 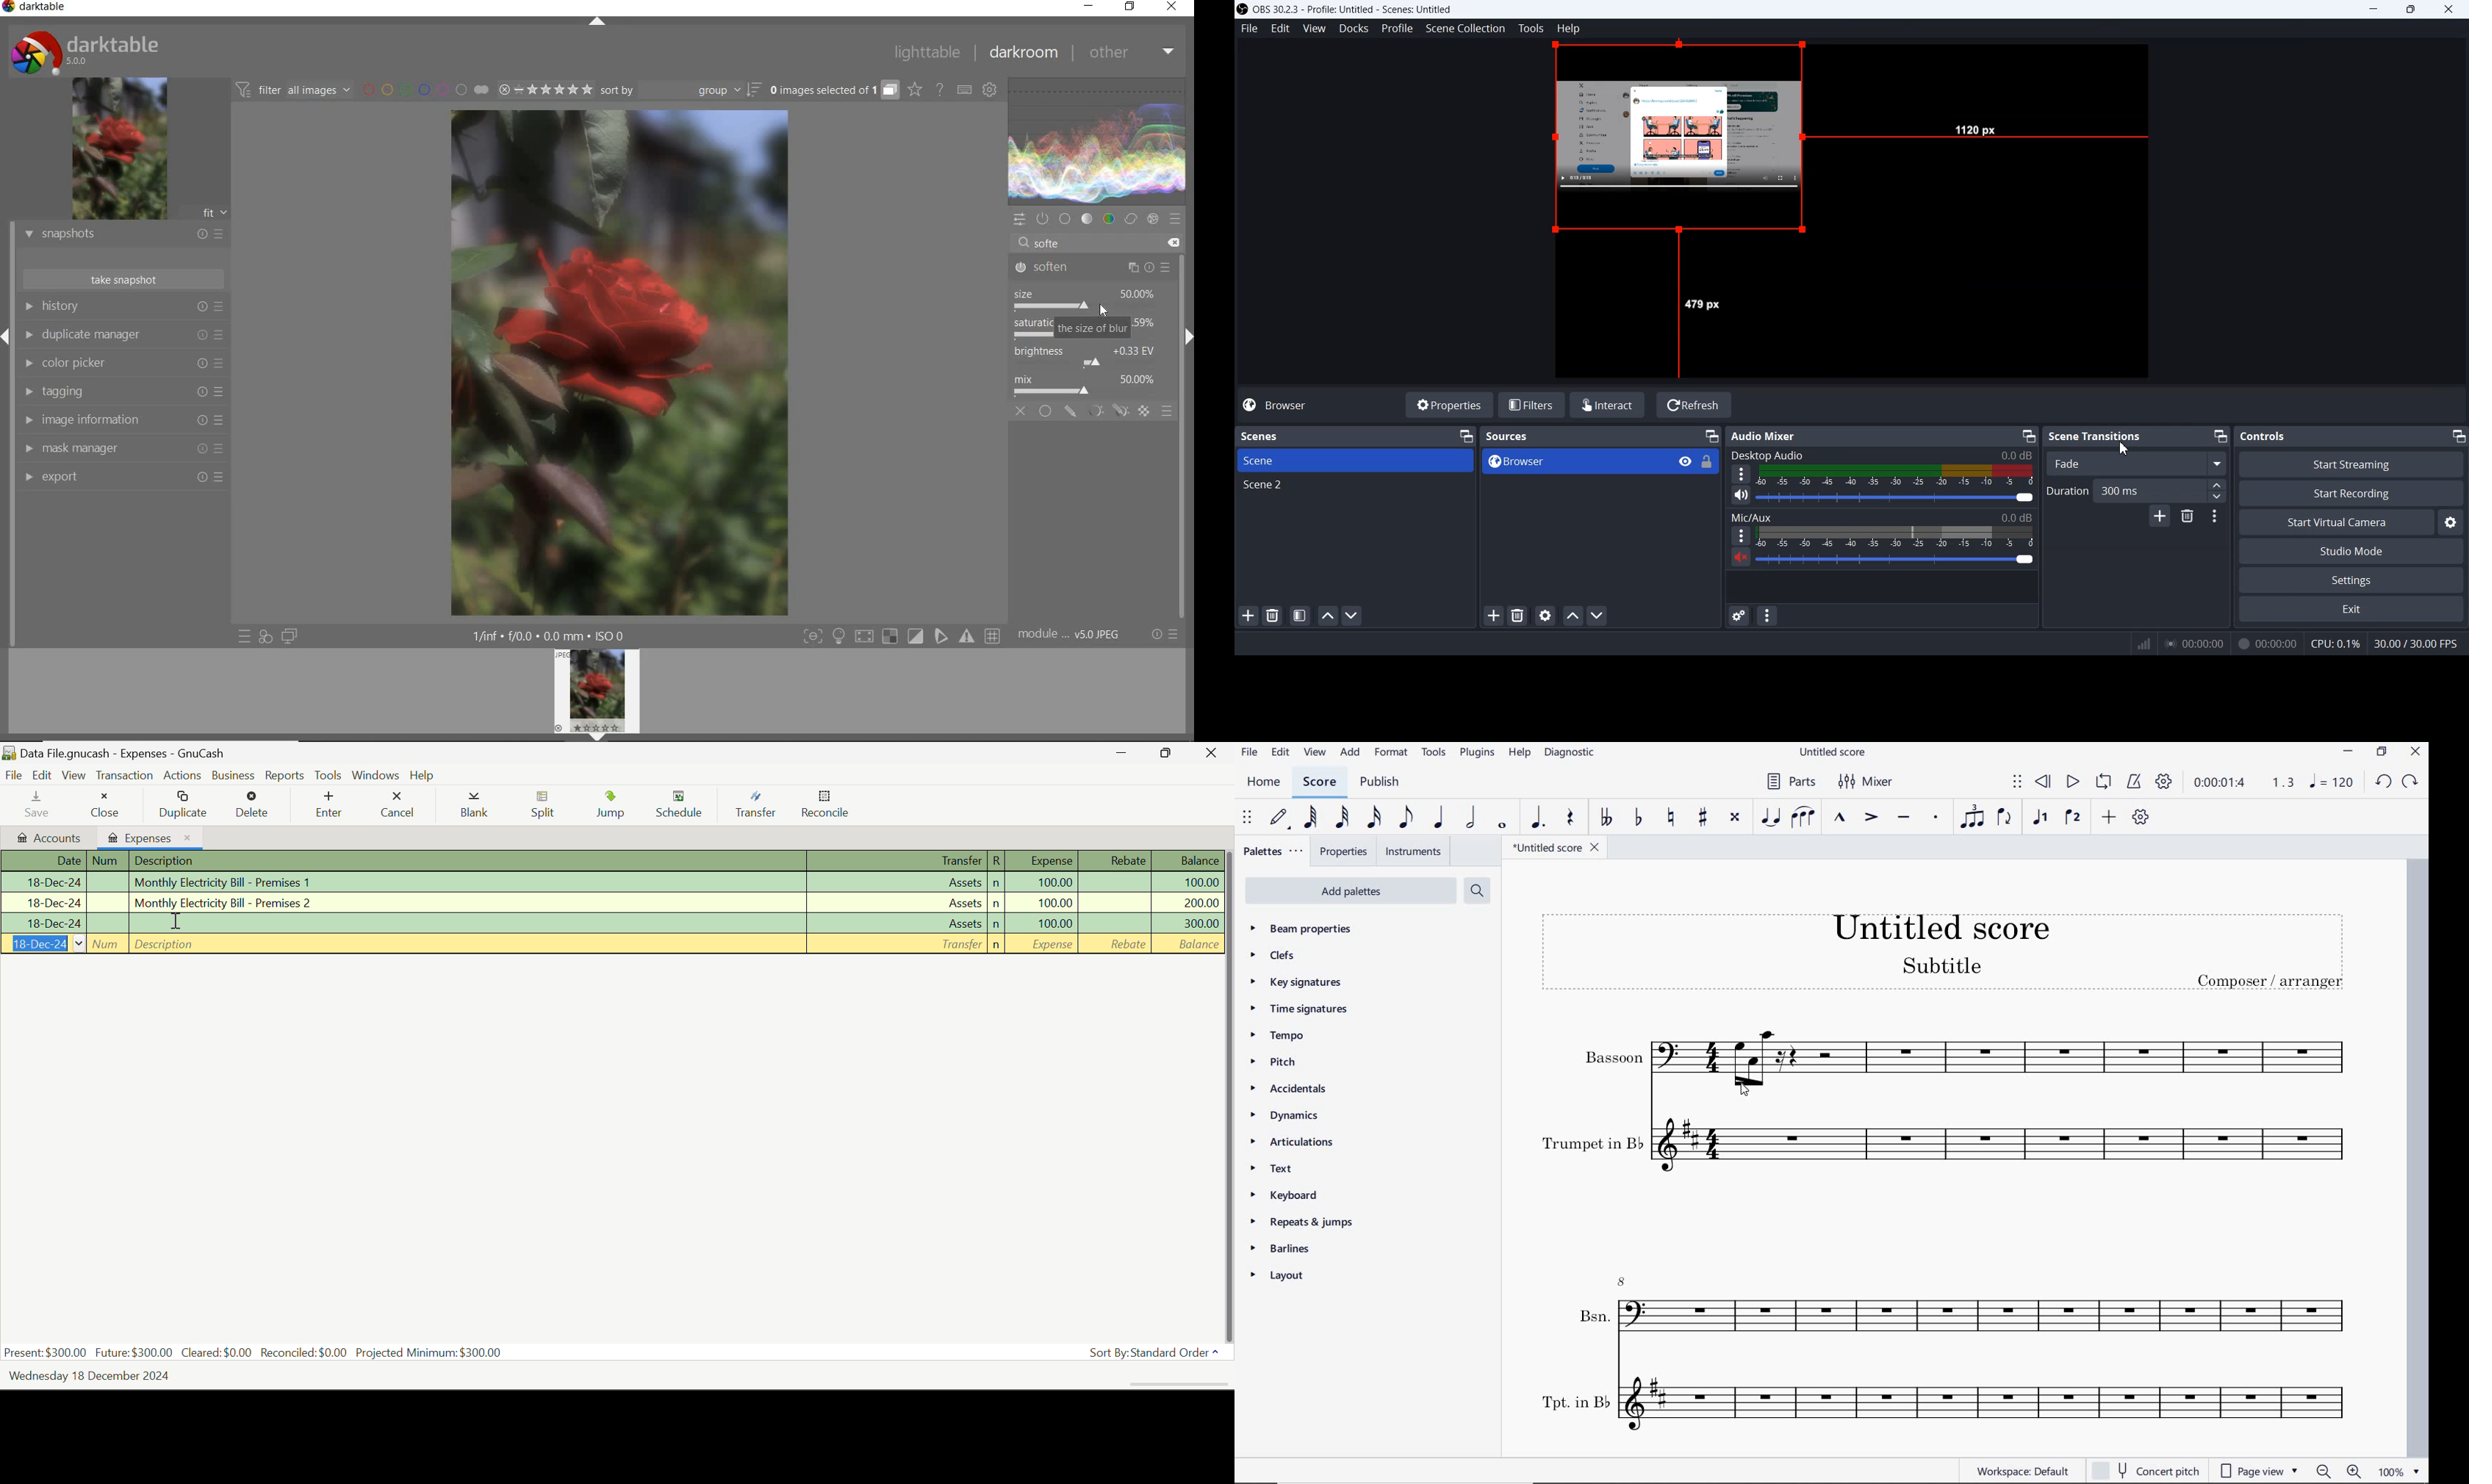 I want to click on waveform, so click(x=1098, y=143).